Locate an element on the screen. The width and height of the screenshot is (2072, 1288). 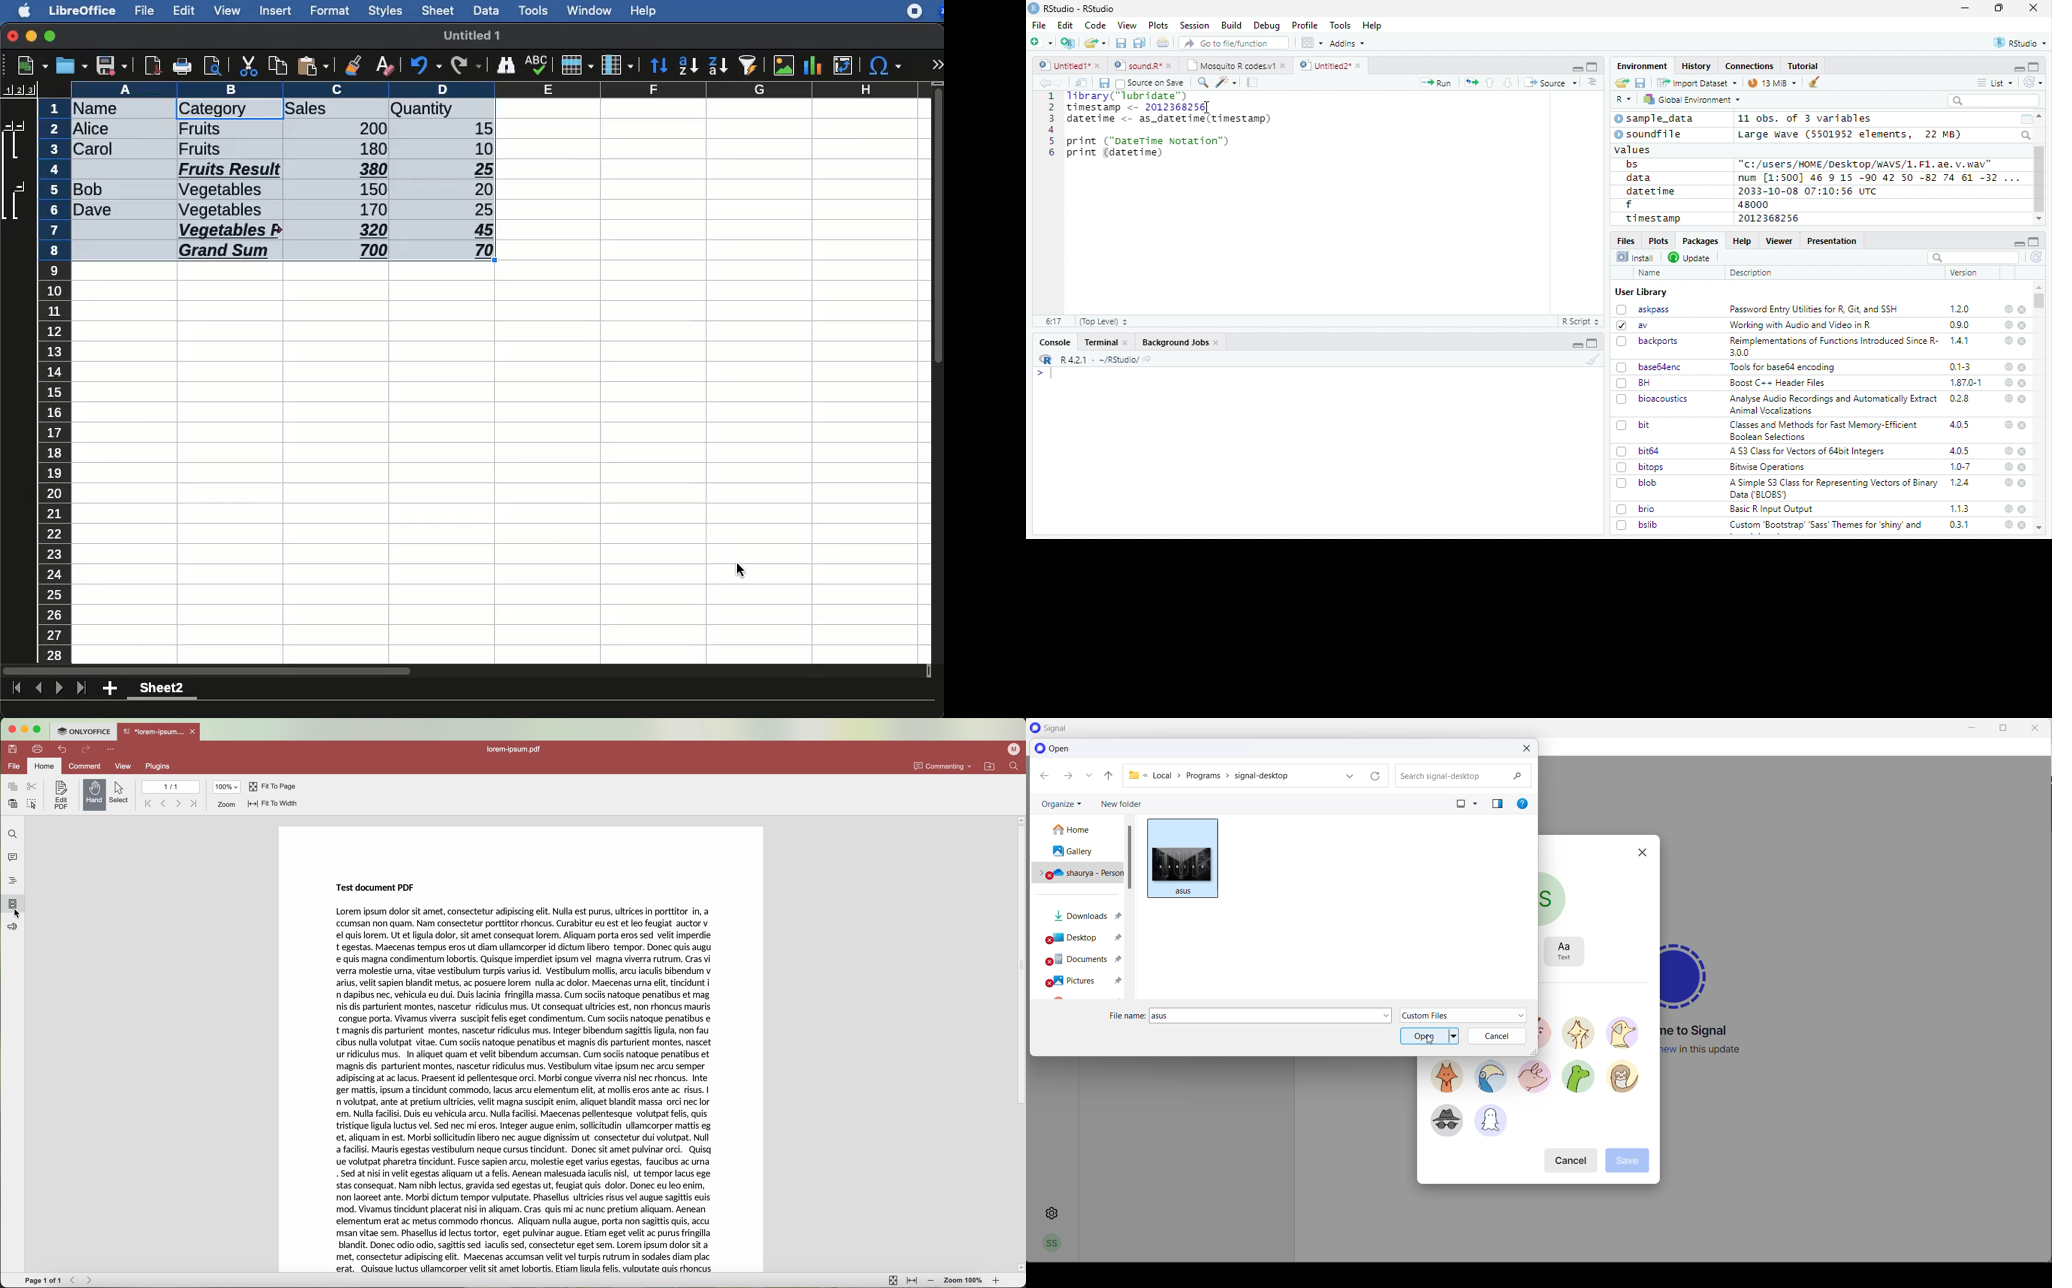
find is located at coordinates (1201, 81).